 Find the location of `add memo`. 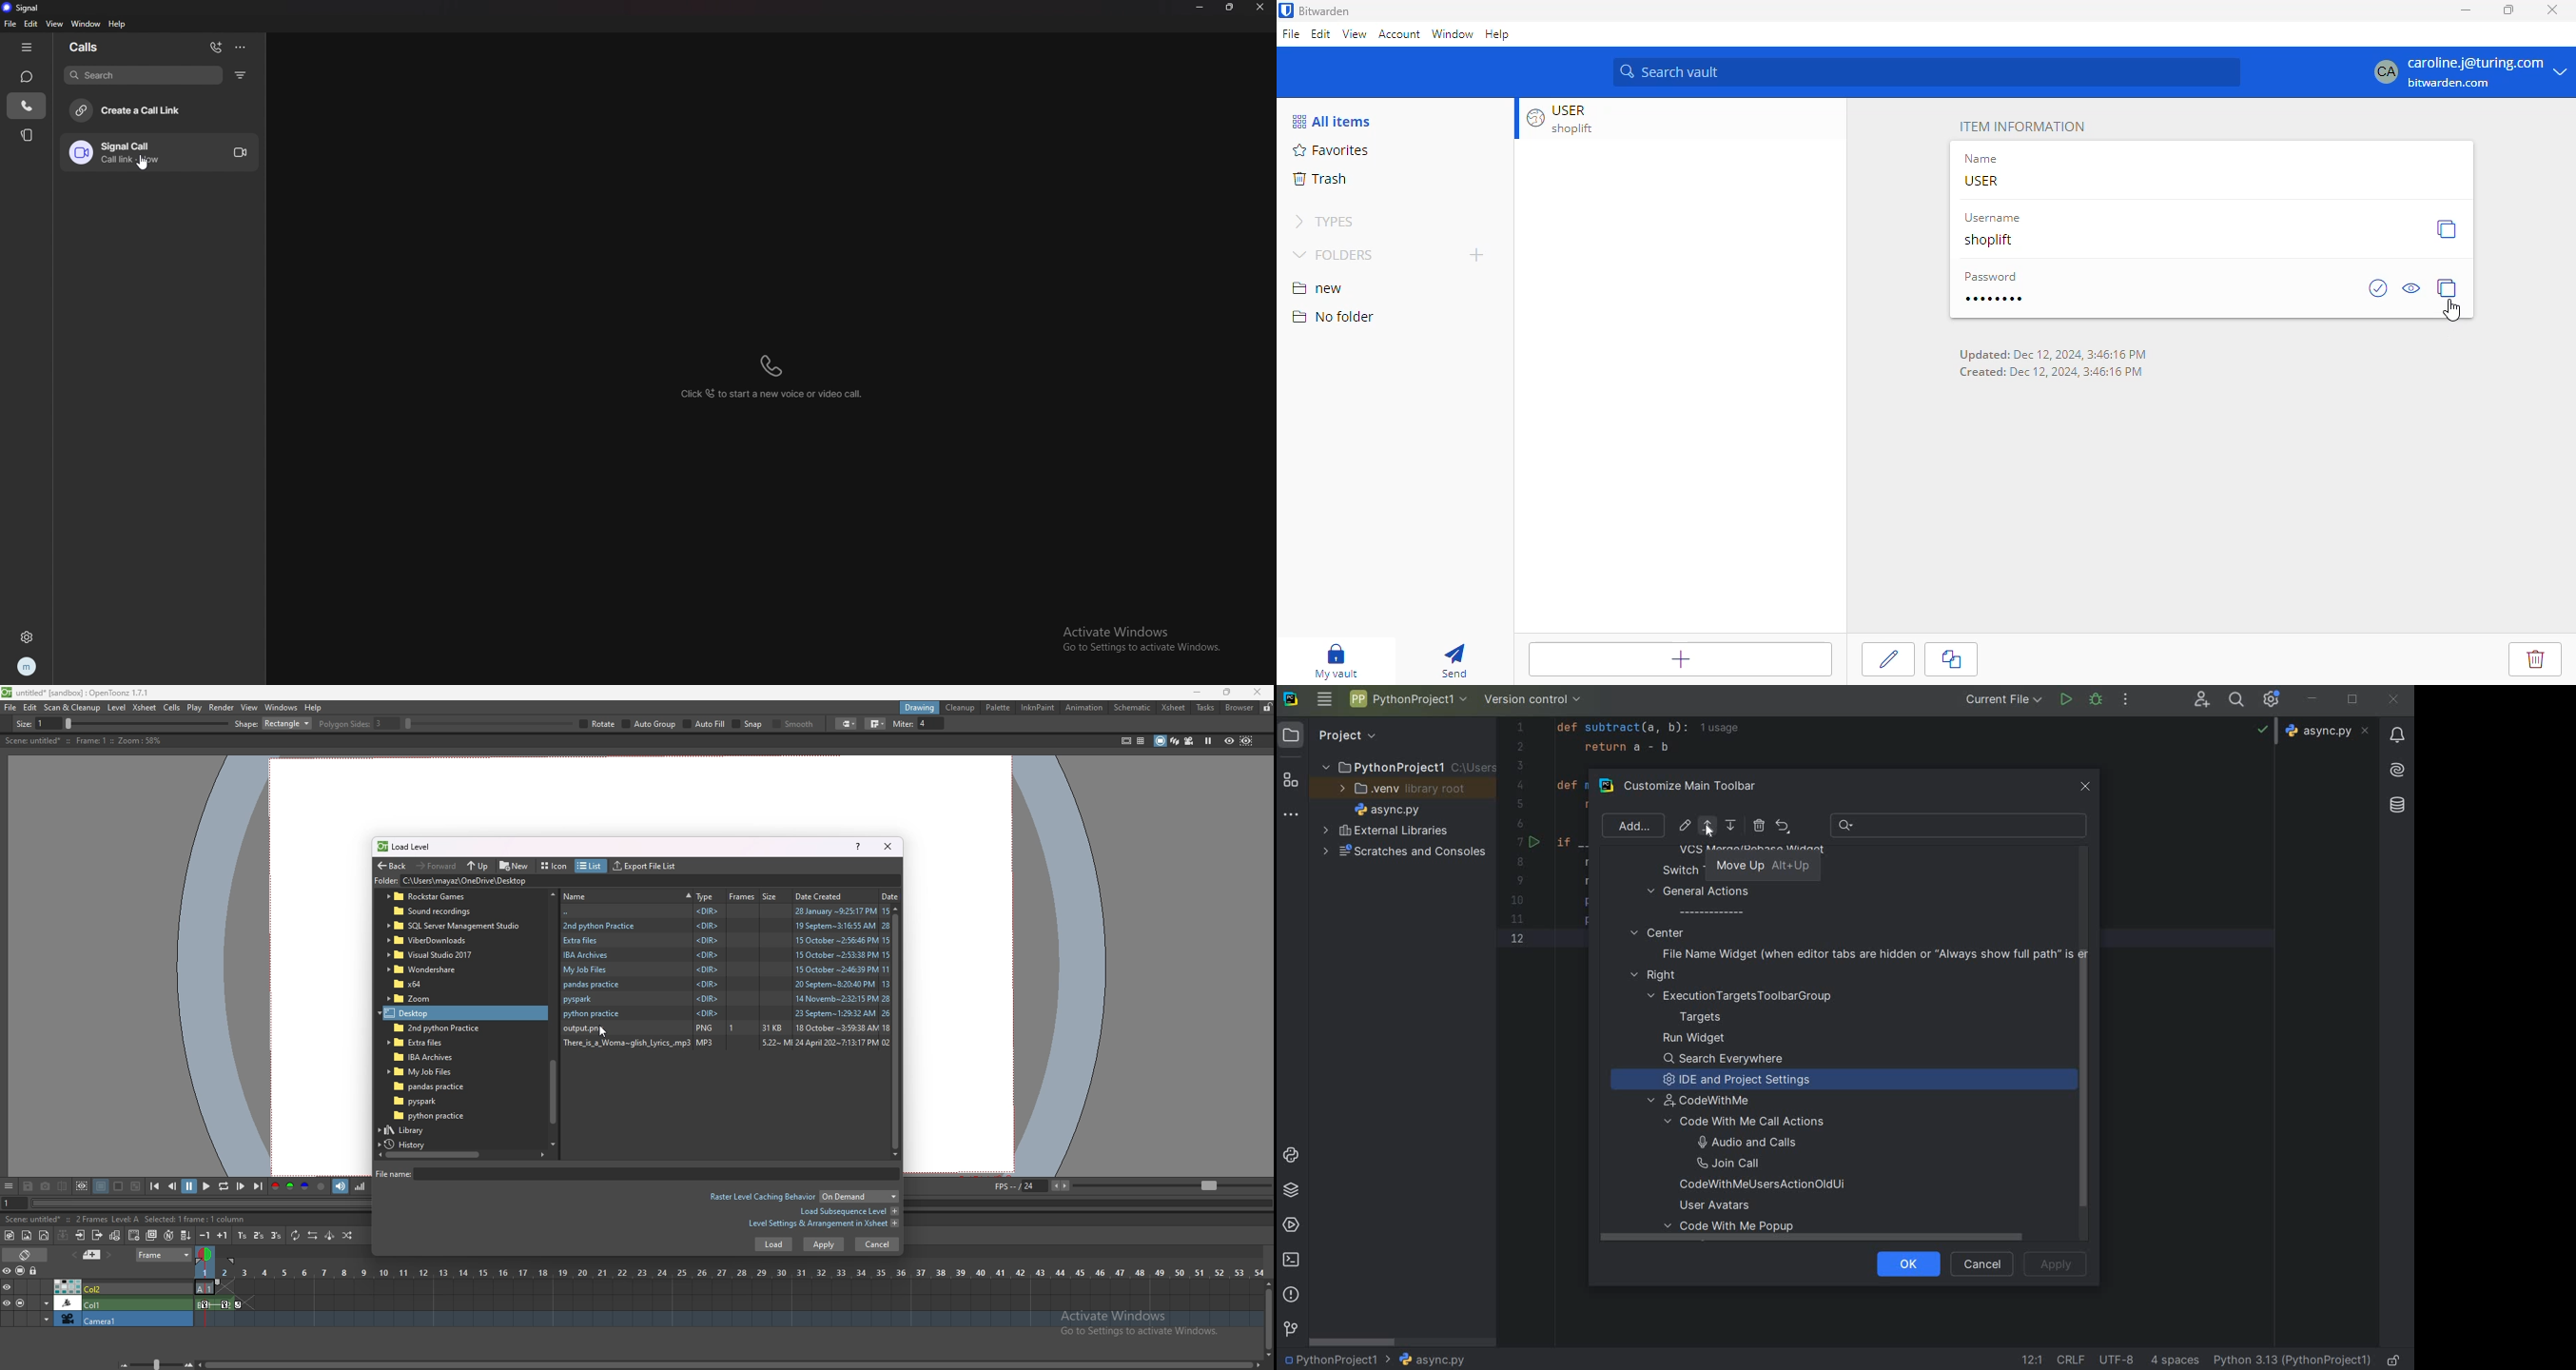

add memo is located at coordinates (92, 1254).